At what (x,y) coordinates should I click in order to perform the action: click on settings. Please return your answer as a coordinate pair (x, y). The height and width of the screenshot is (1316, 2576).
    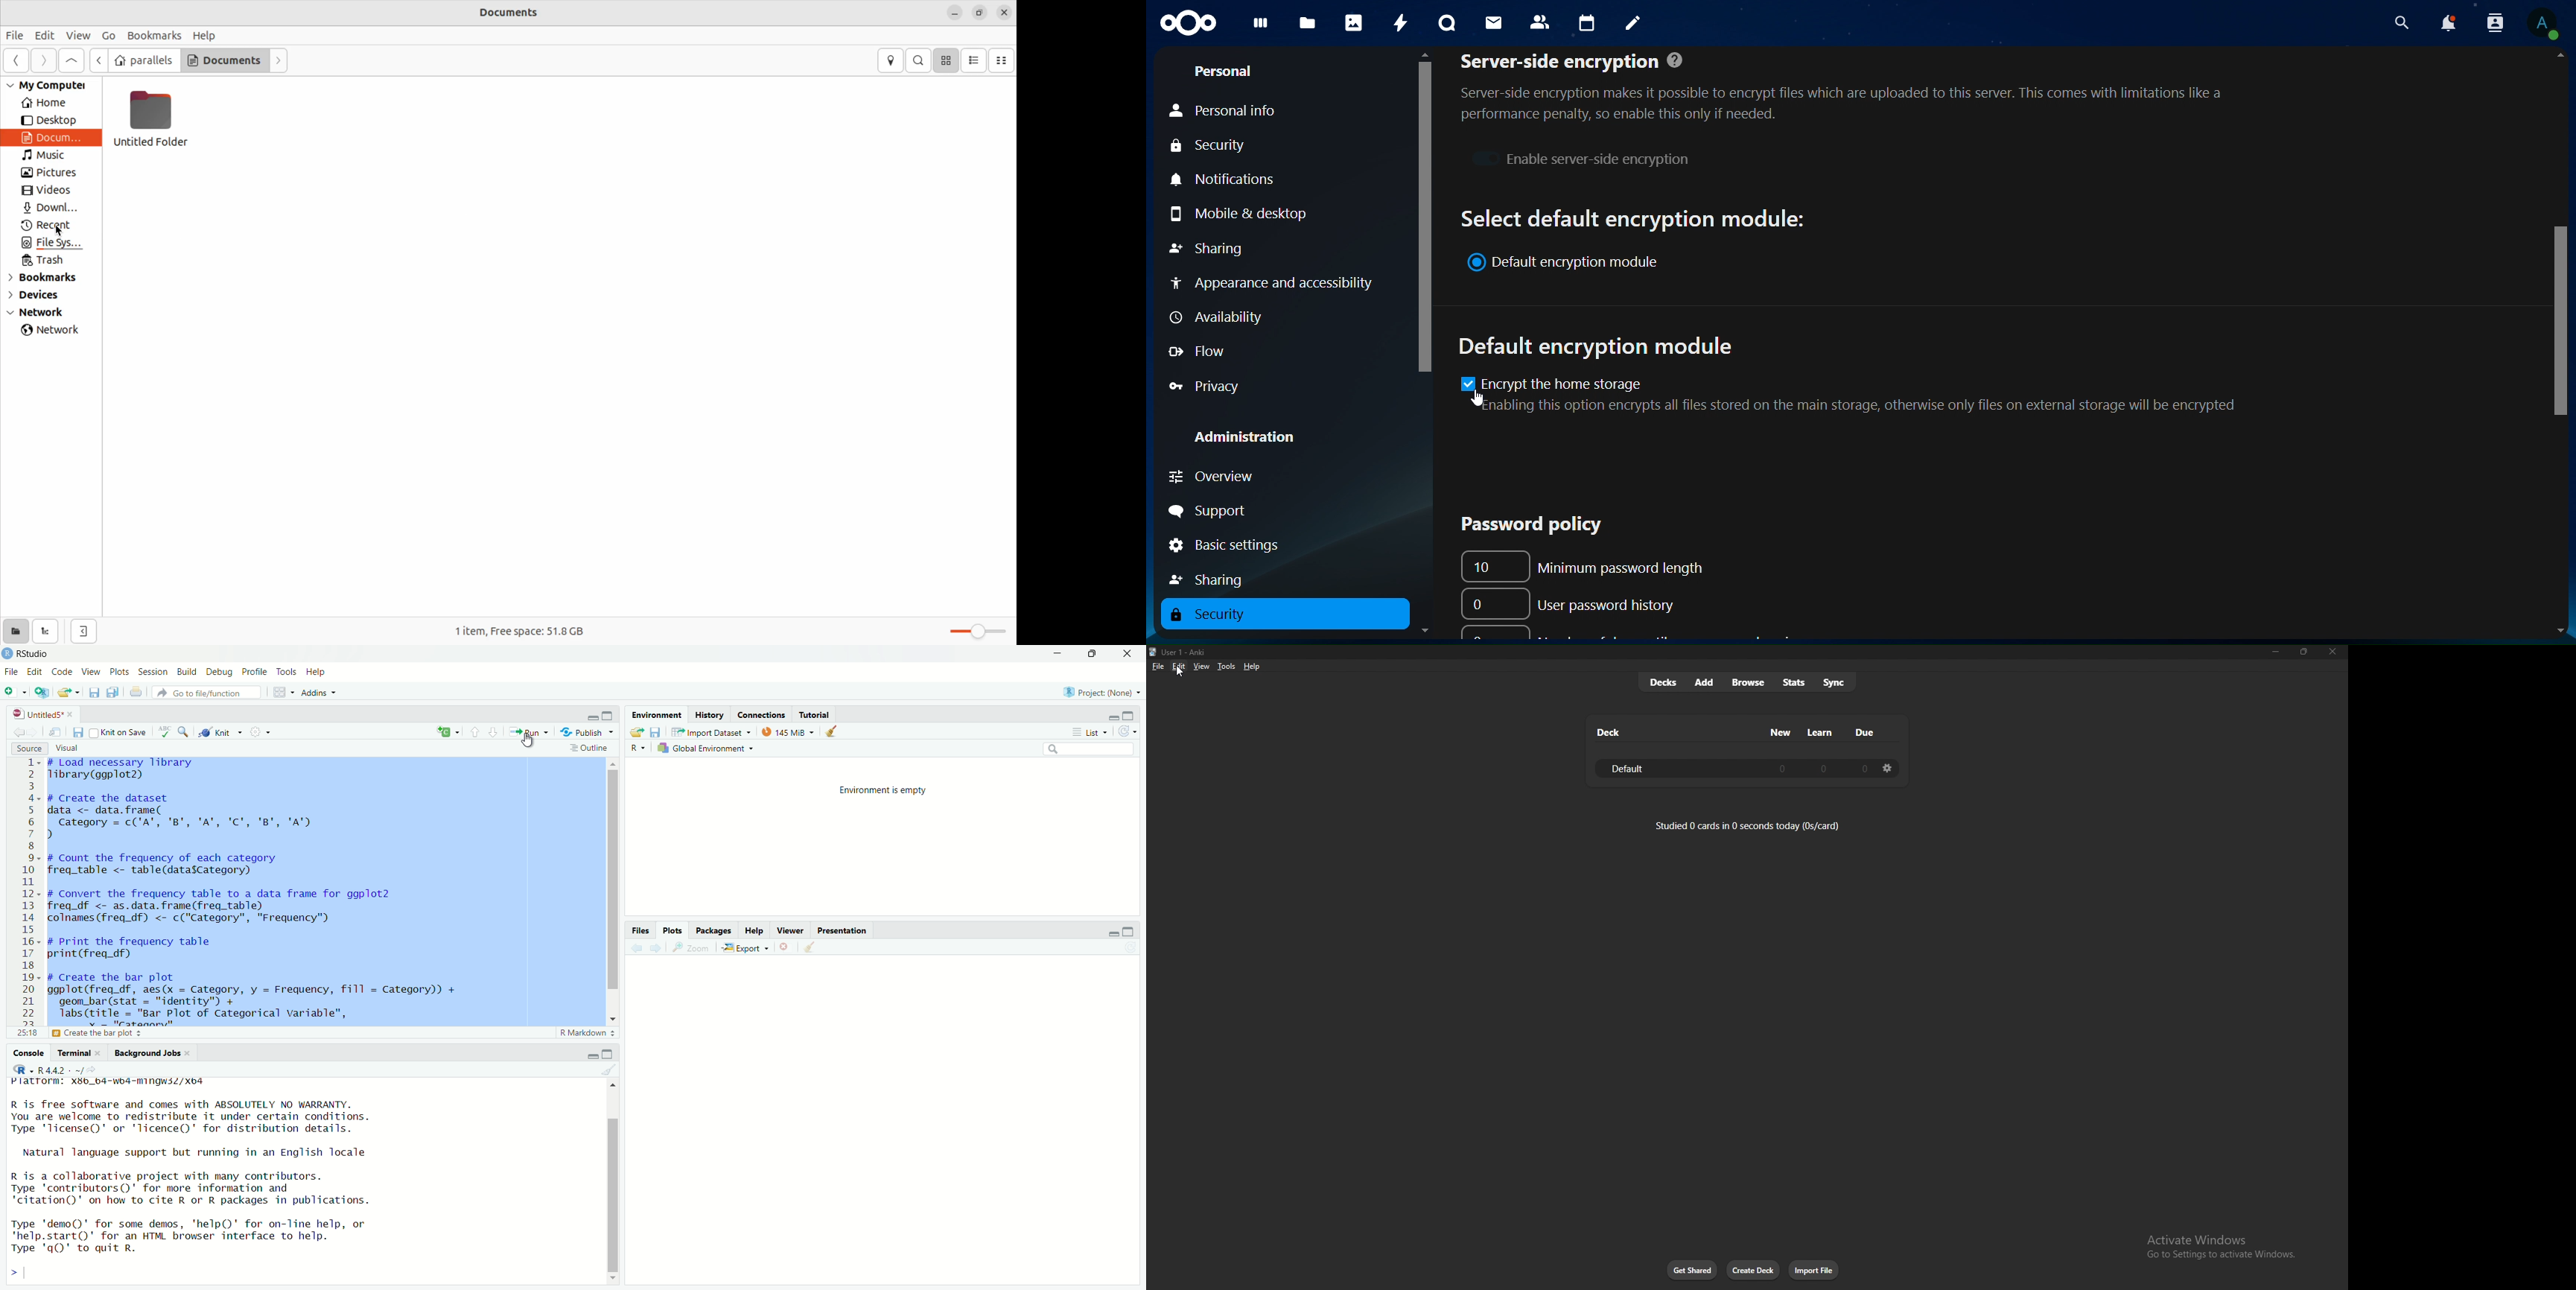
    Looking at the image, I should click on (259, 732).